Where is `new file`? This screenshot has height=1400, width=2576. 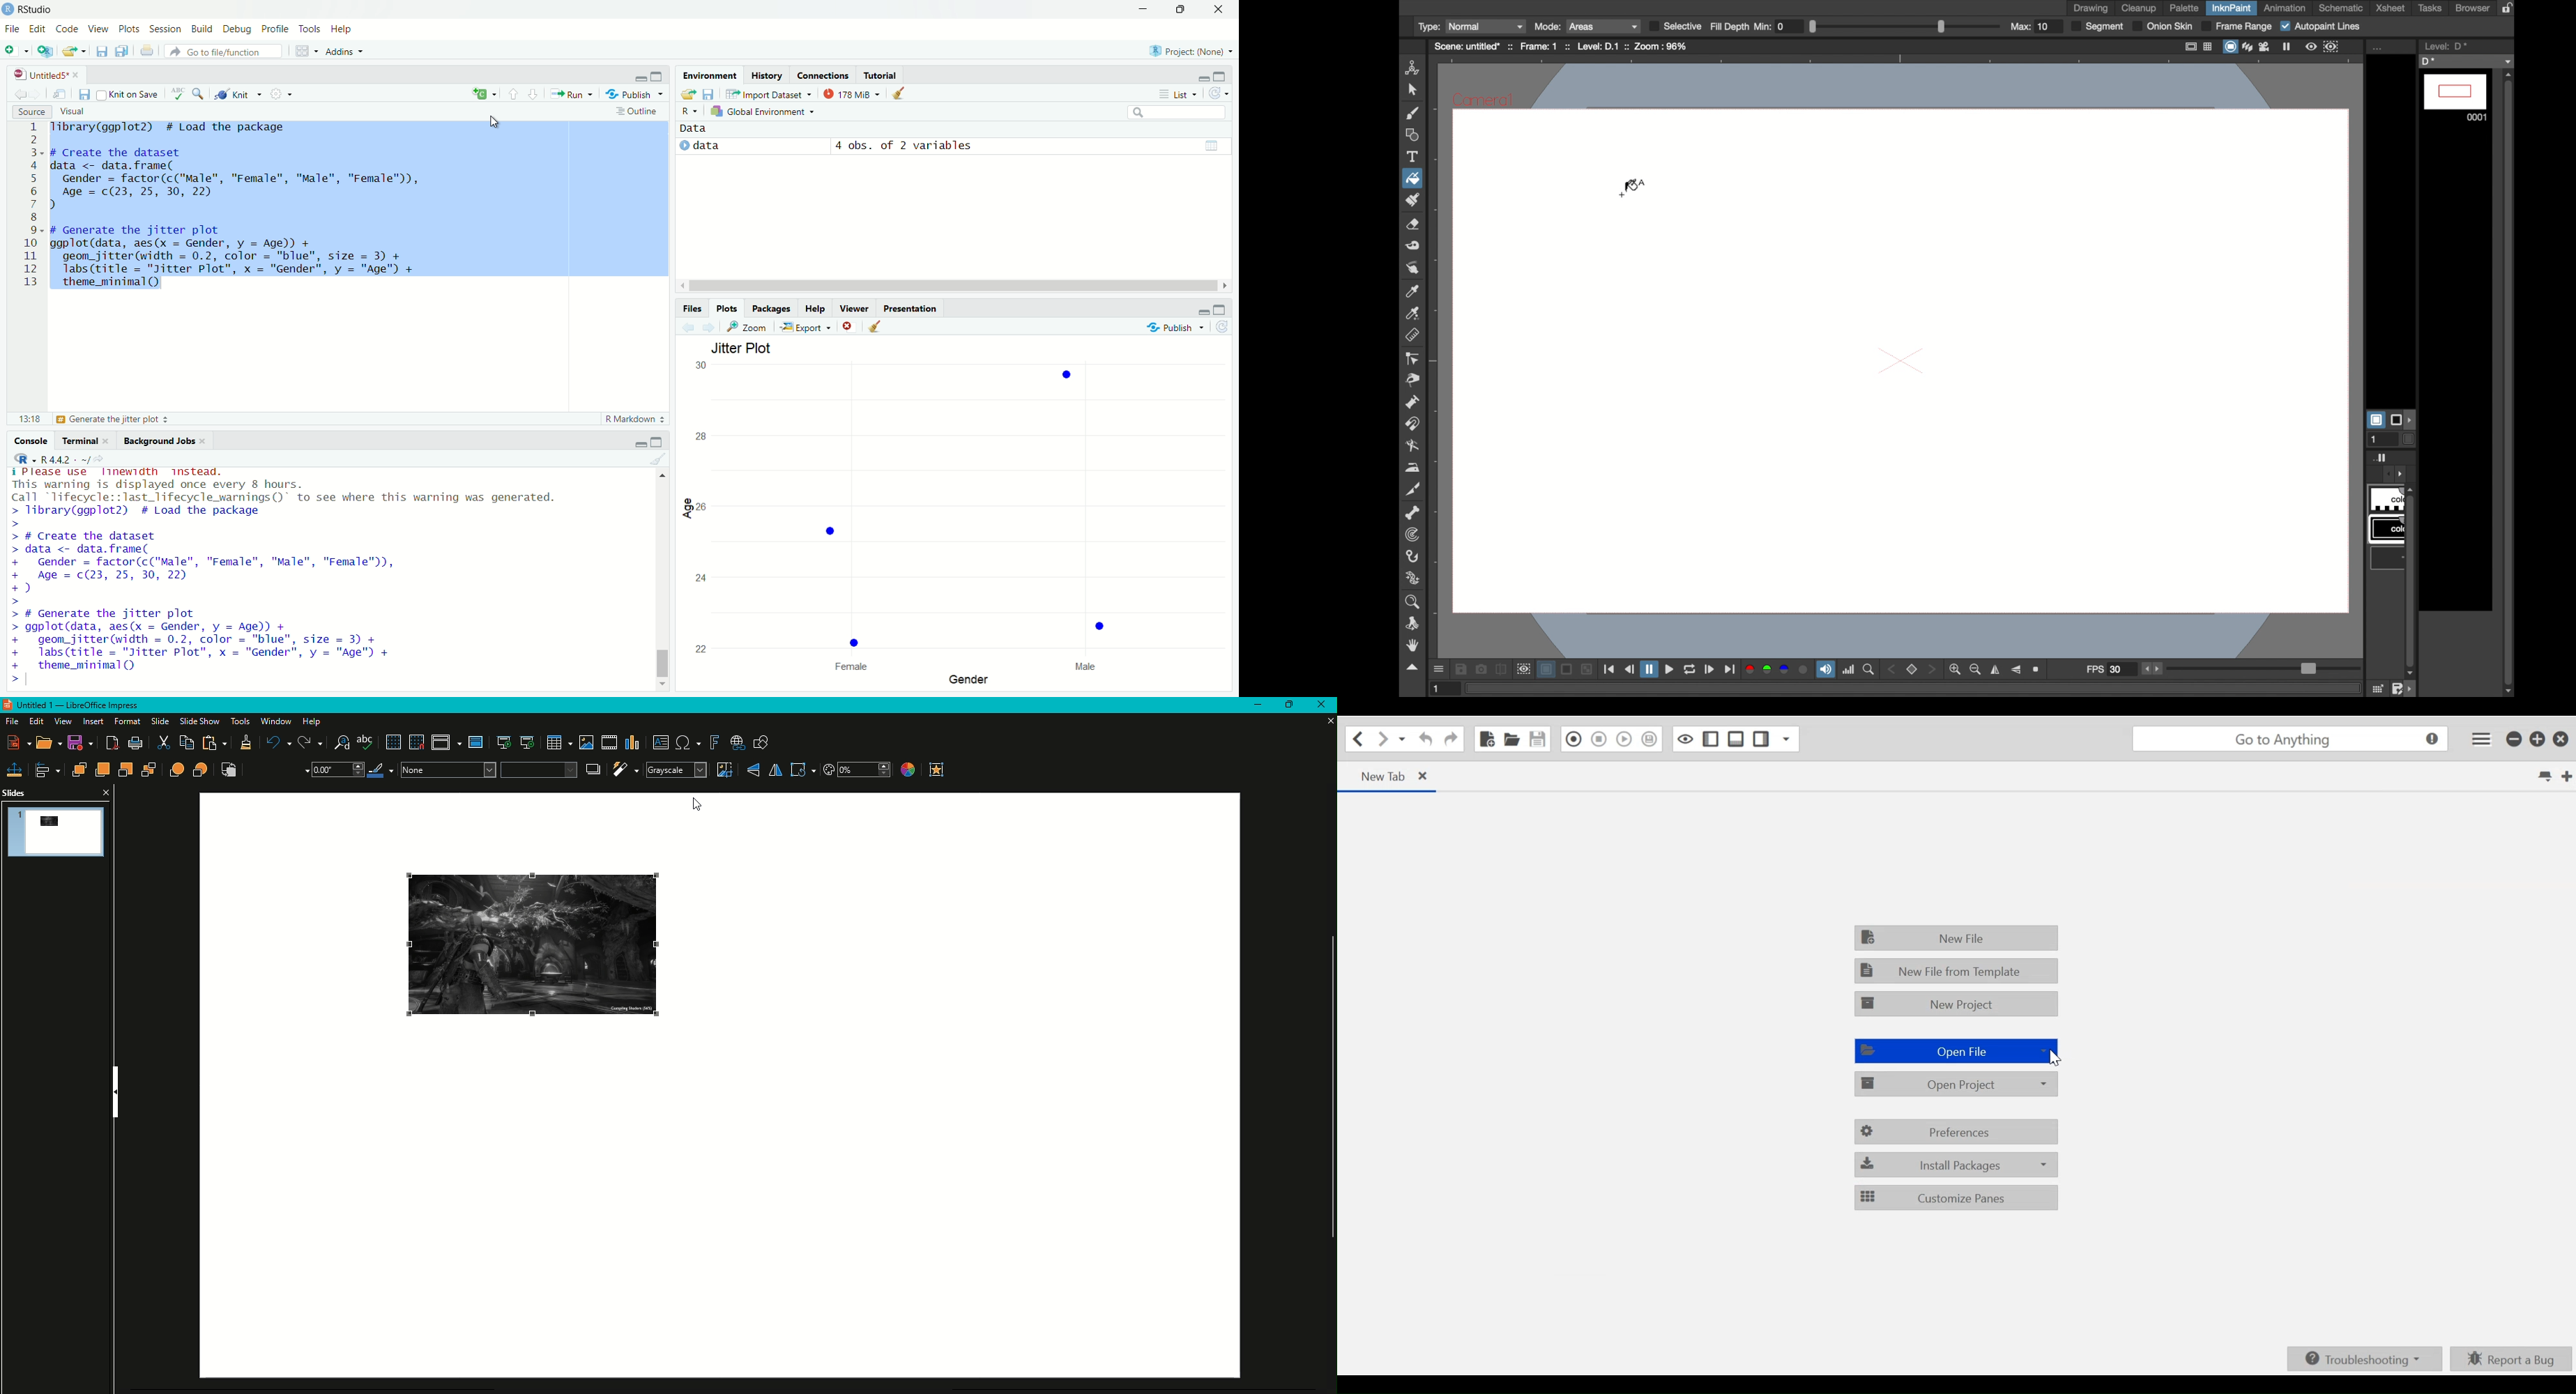
new file is located at coordinates (15, 50).